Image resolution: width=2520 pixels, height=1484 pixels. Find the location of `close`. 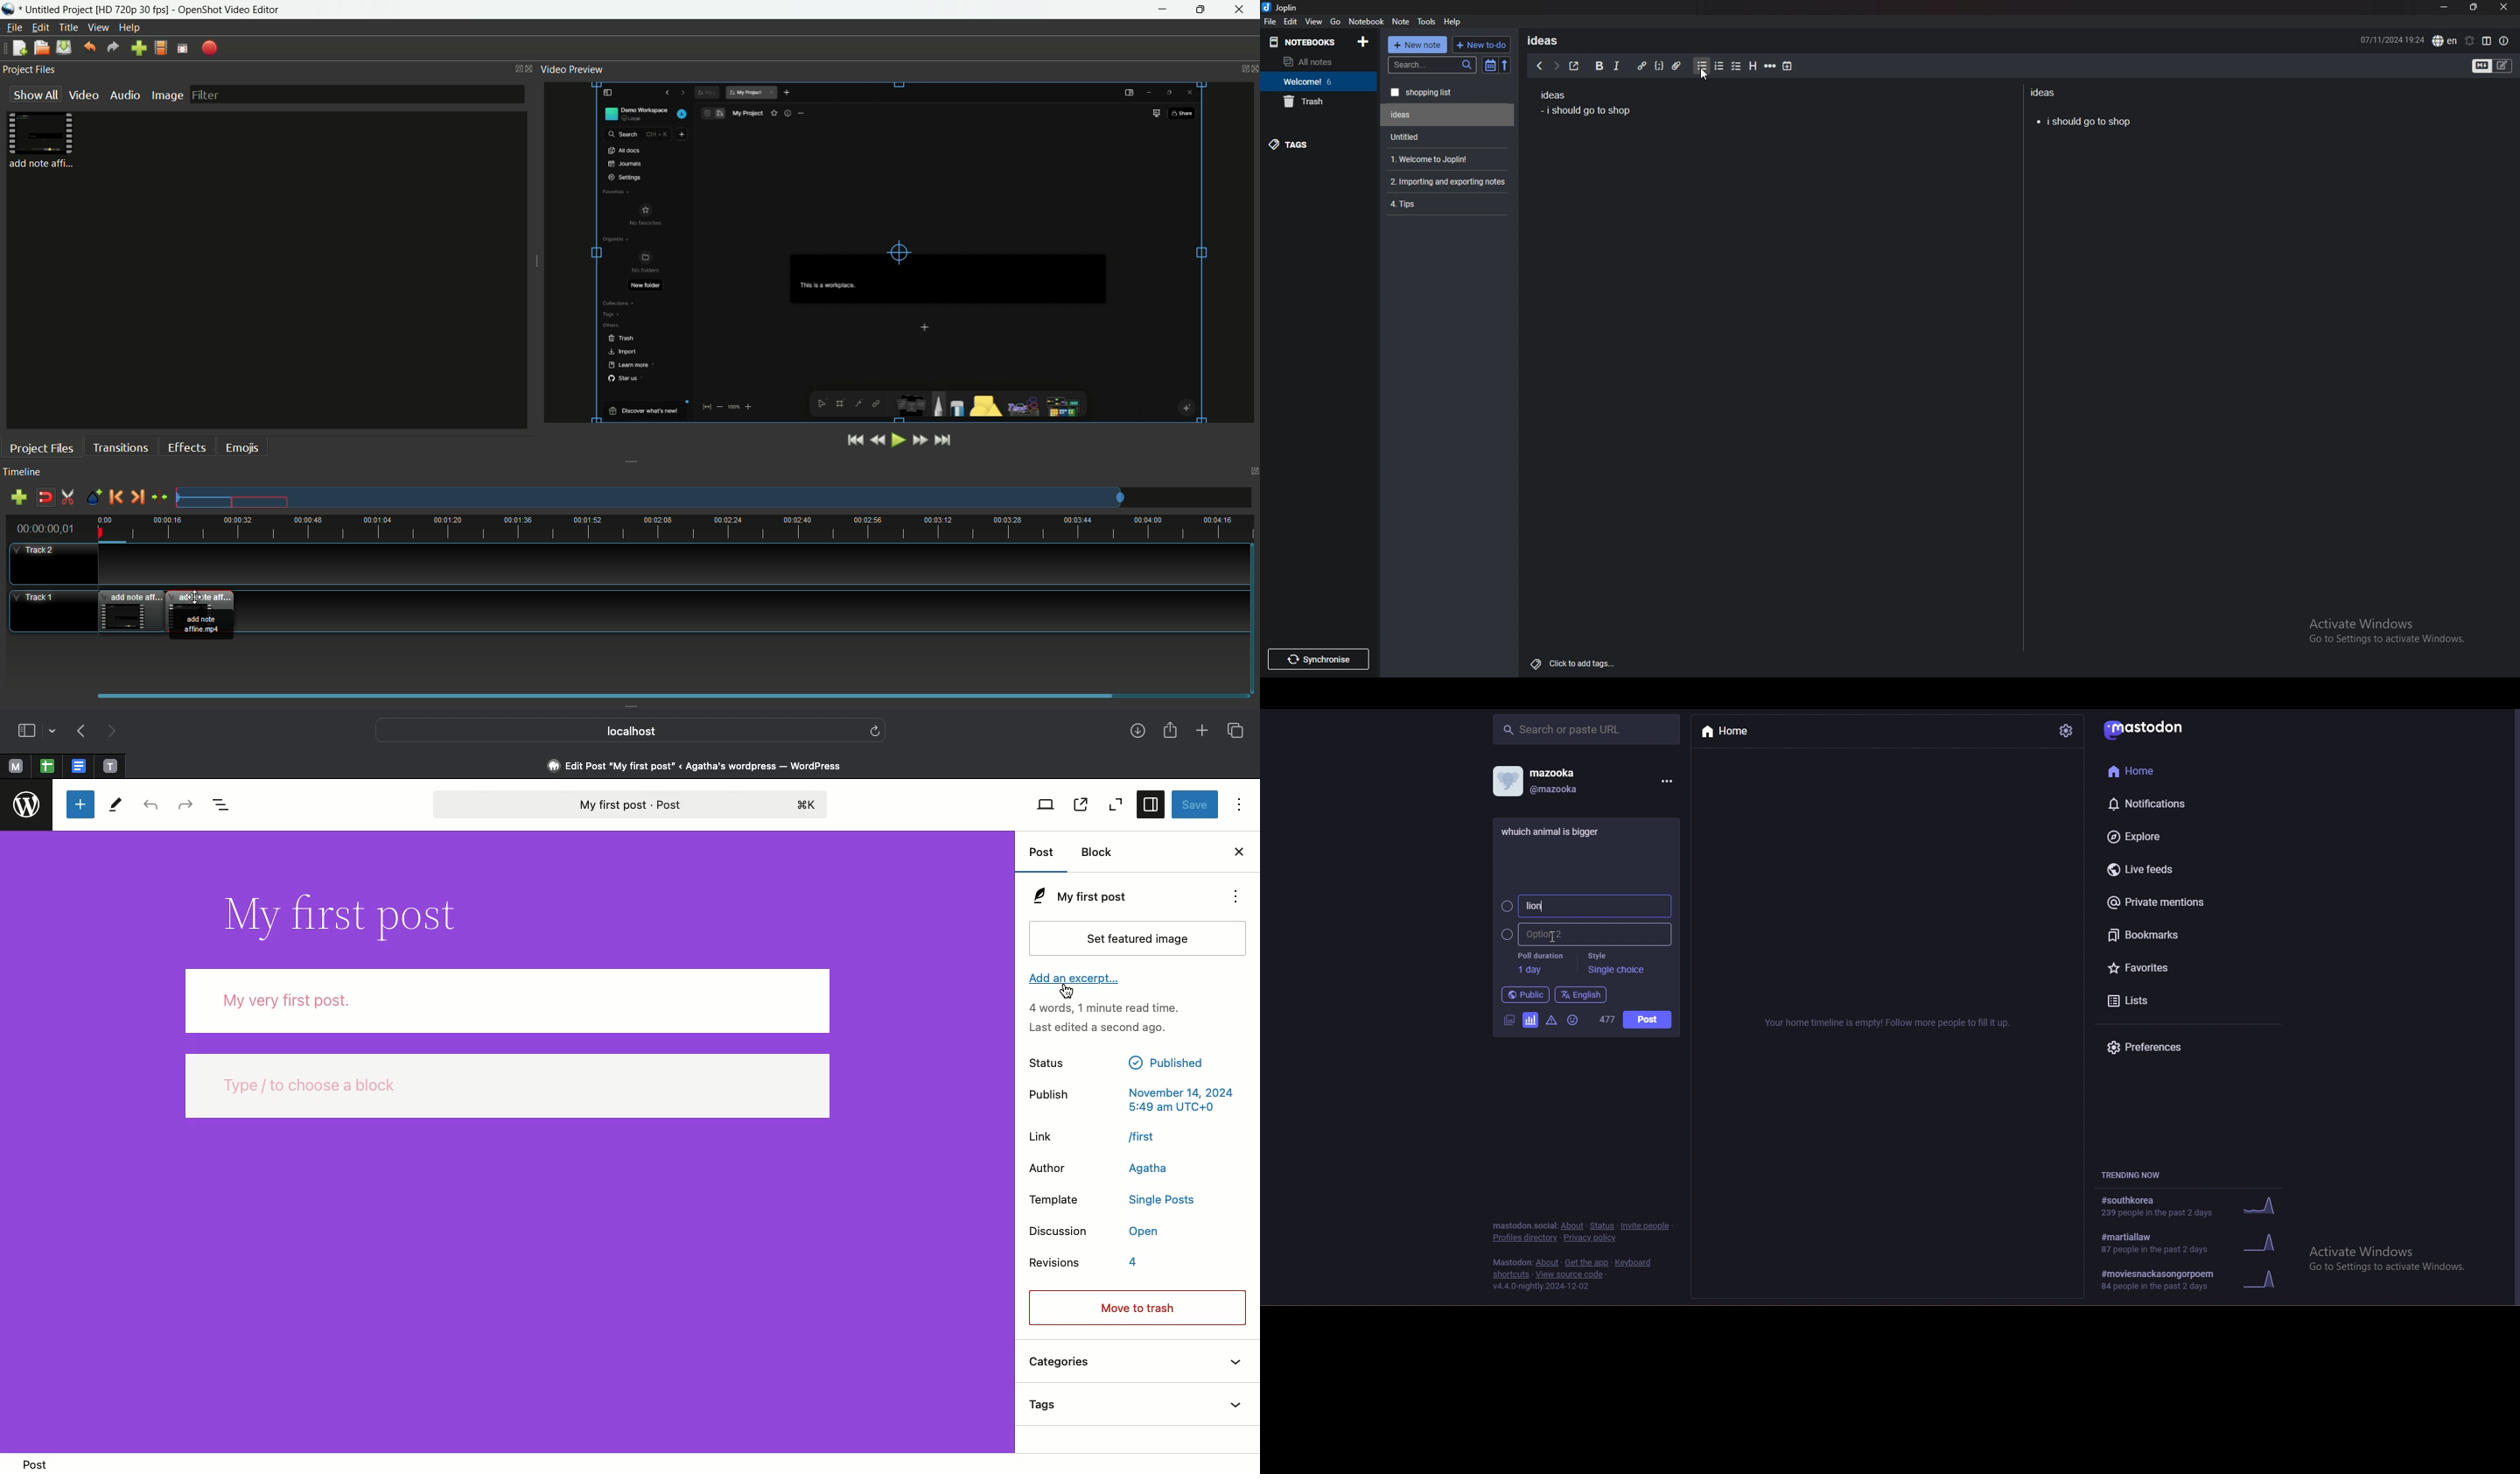

close is located at coordinates (2503, 7).